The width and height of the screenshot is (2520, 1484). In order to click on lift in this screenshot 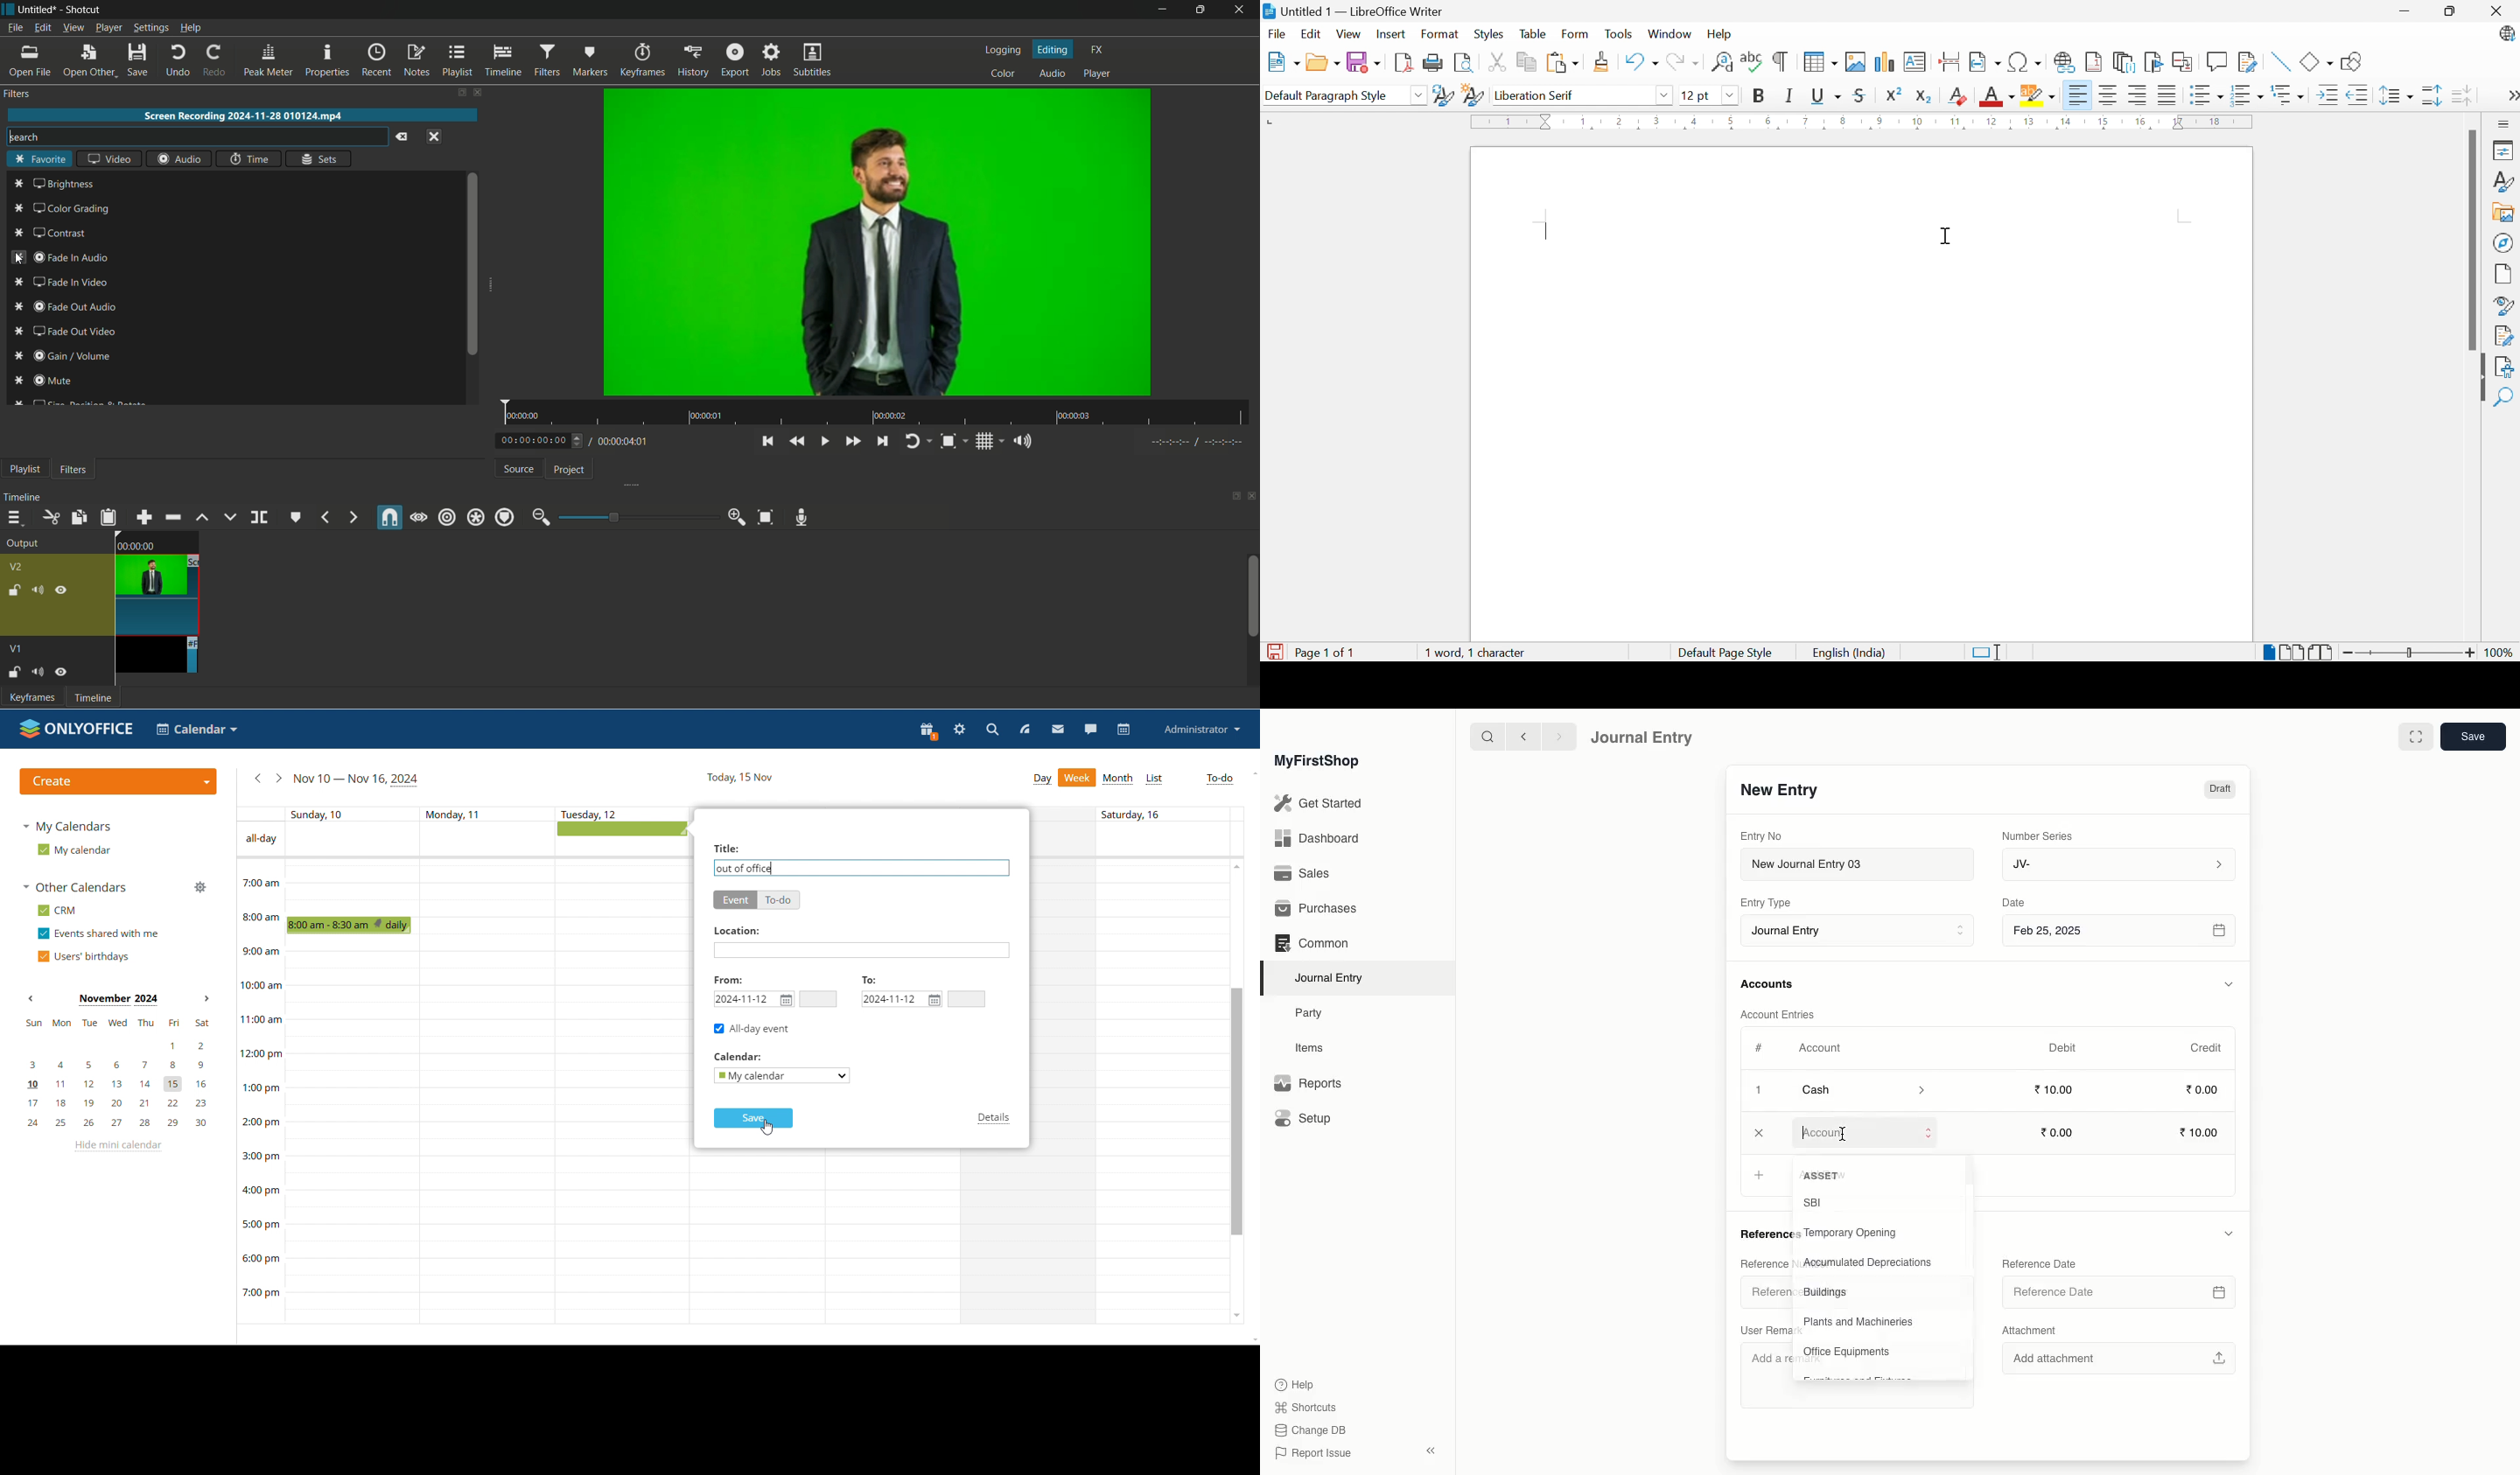, I will do `click(203, 517)`.